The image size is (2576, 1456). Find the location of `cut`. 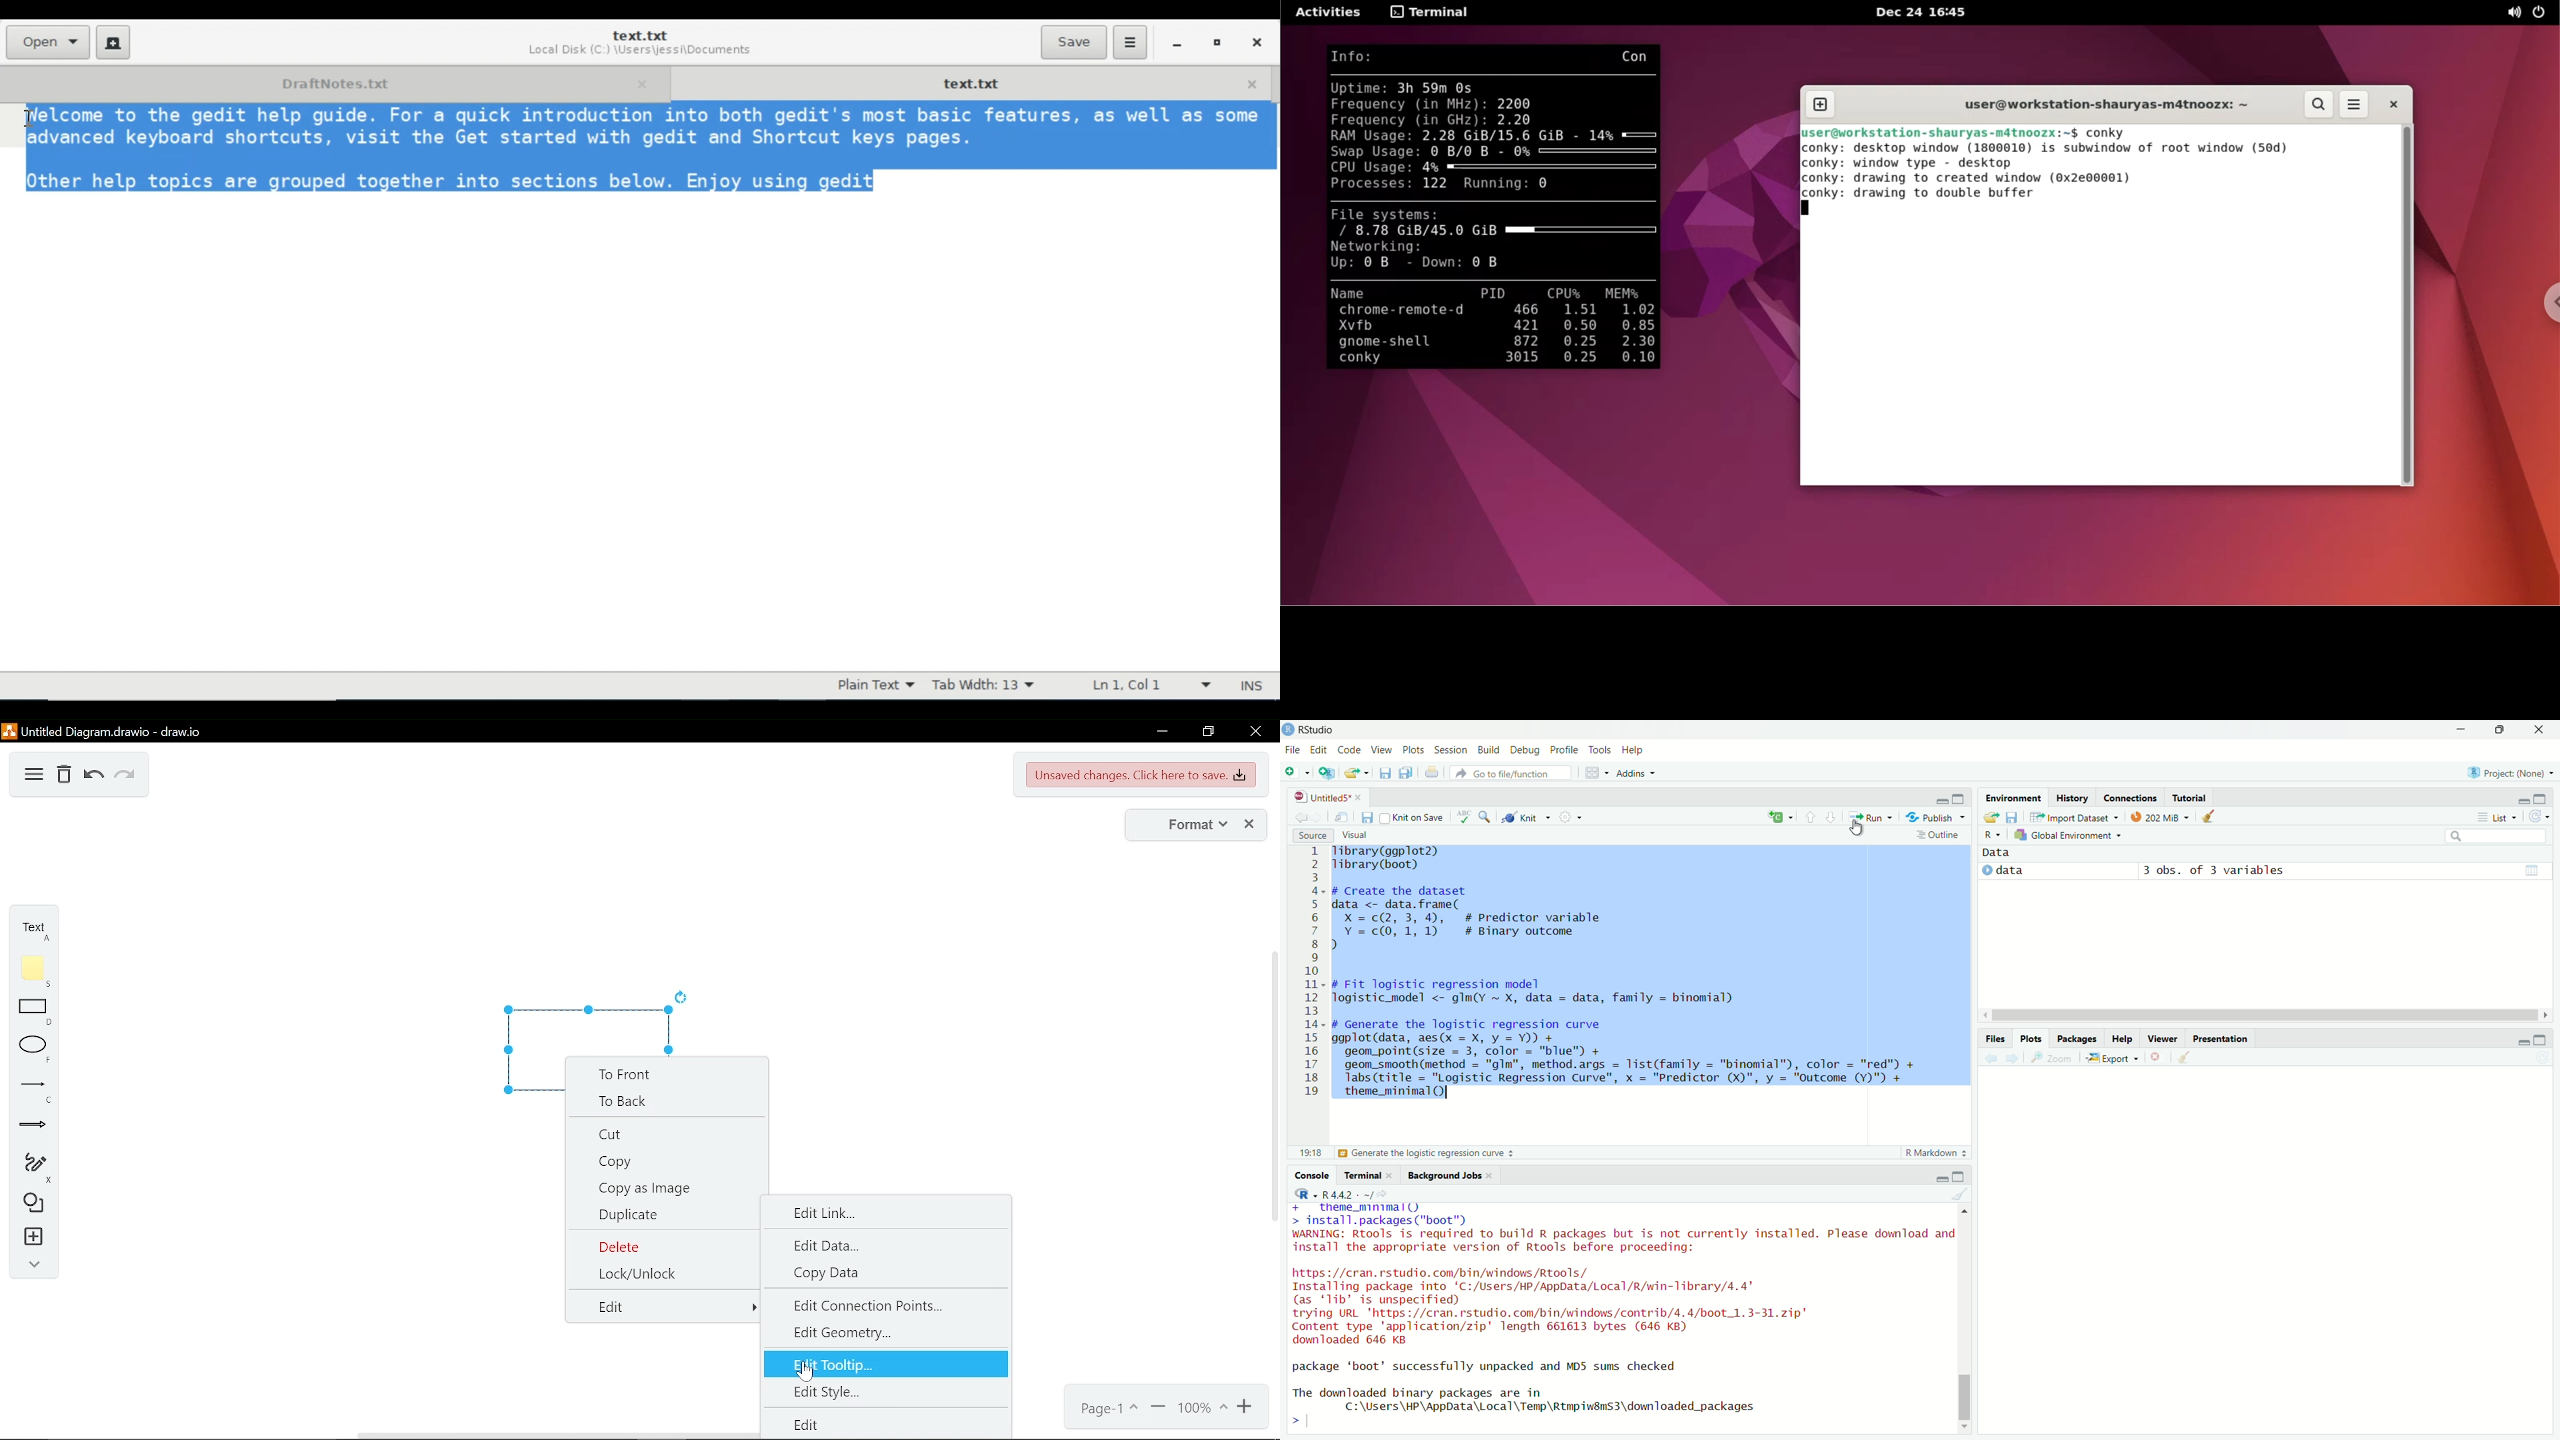

cut is located at coordinates (664, 1135).